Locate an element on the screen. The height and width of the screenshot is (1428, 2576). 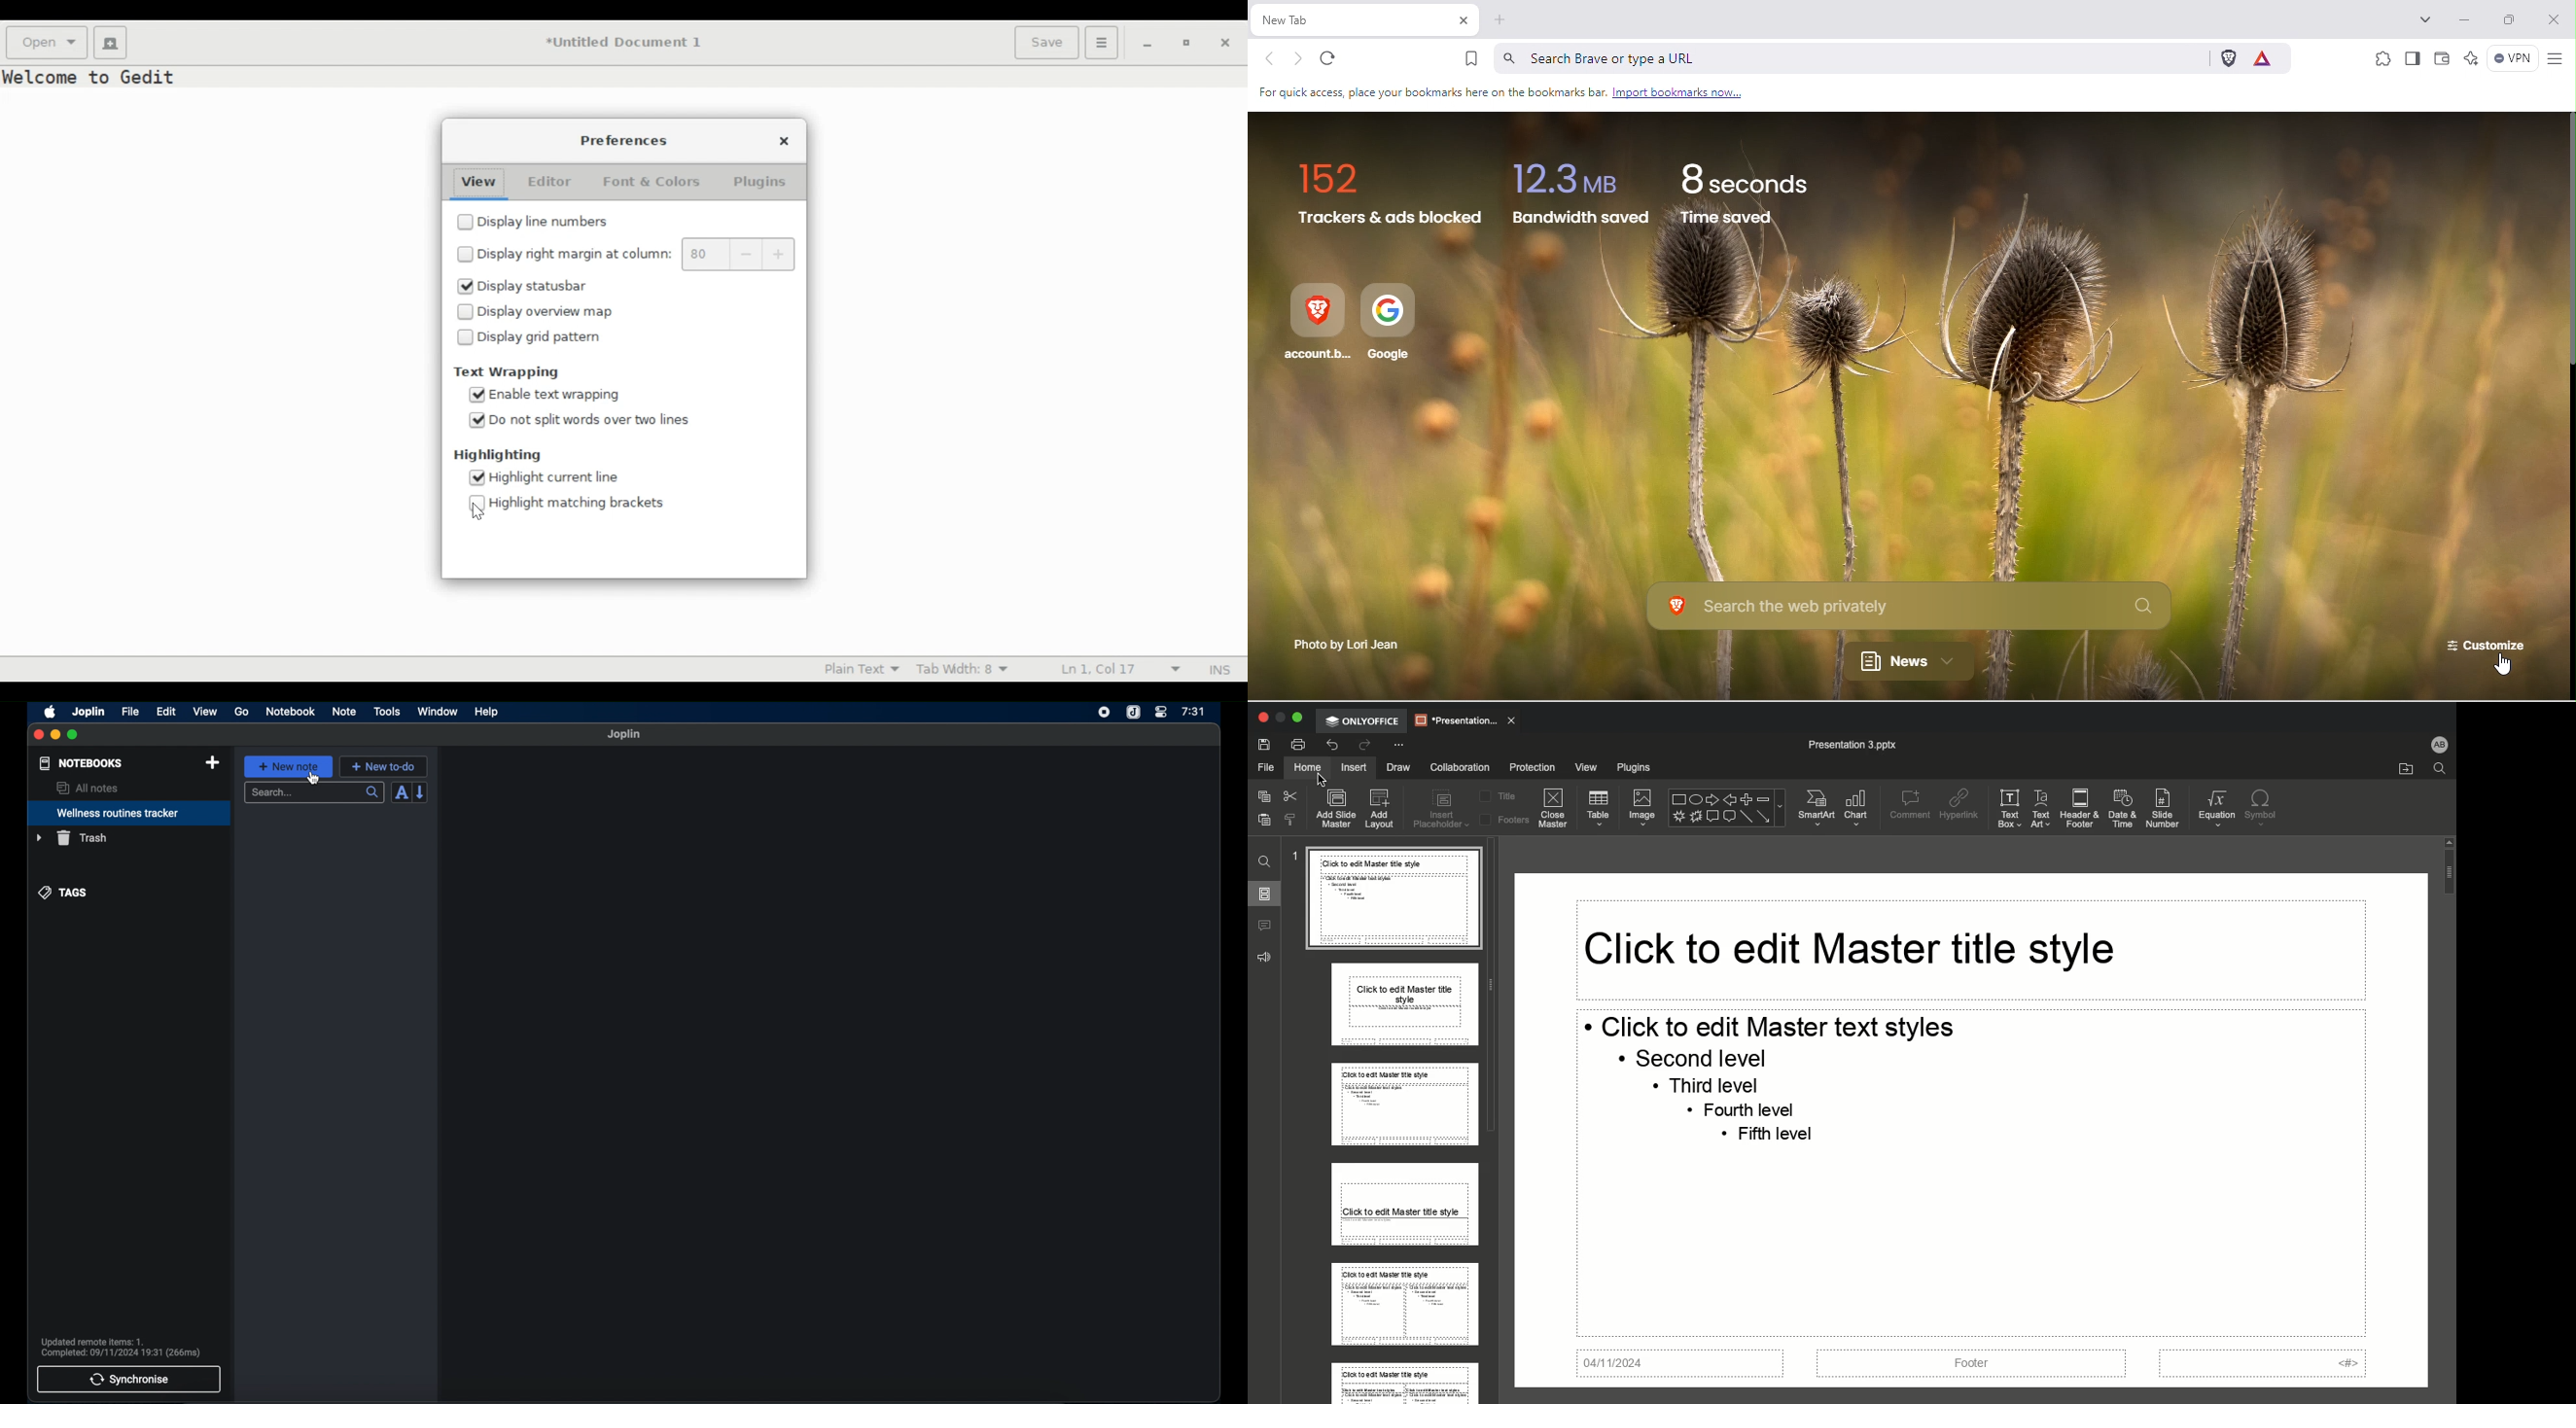
Find and replace is located at coordinates (1265, 860).